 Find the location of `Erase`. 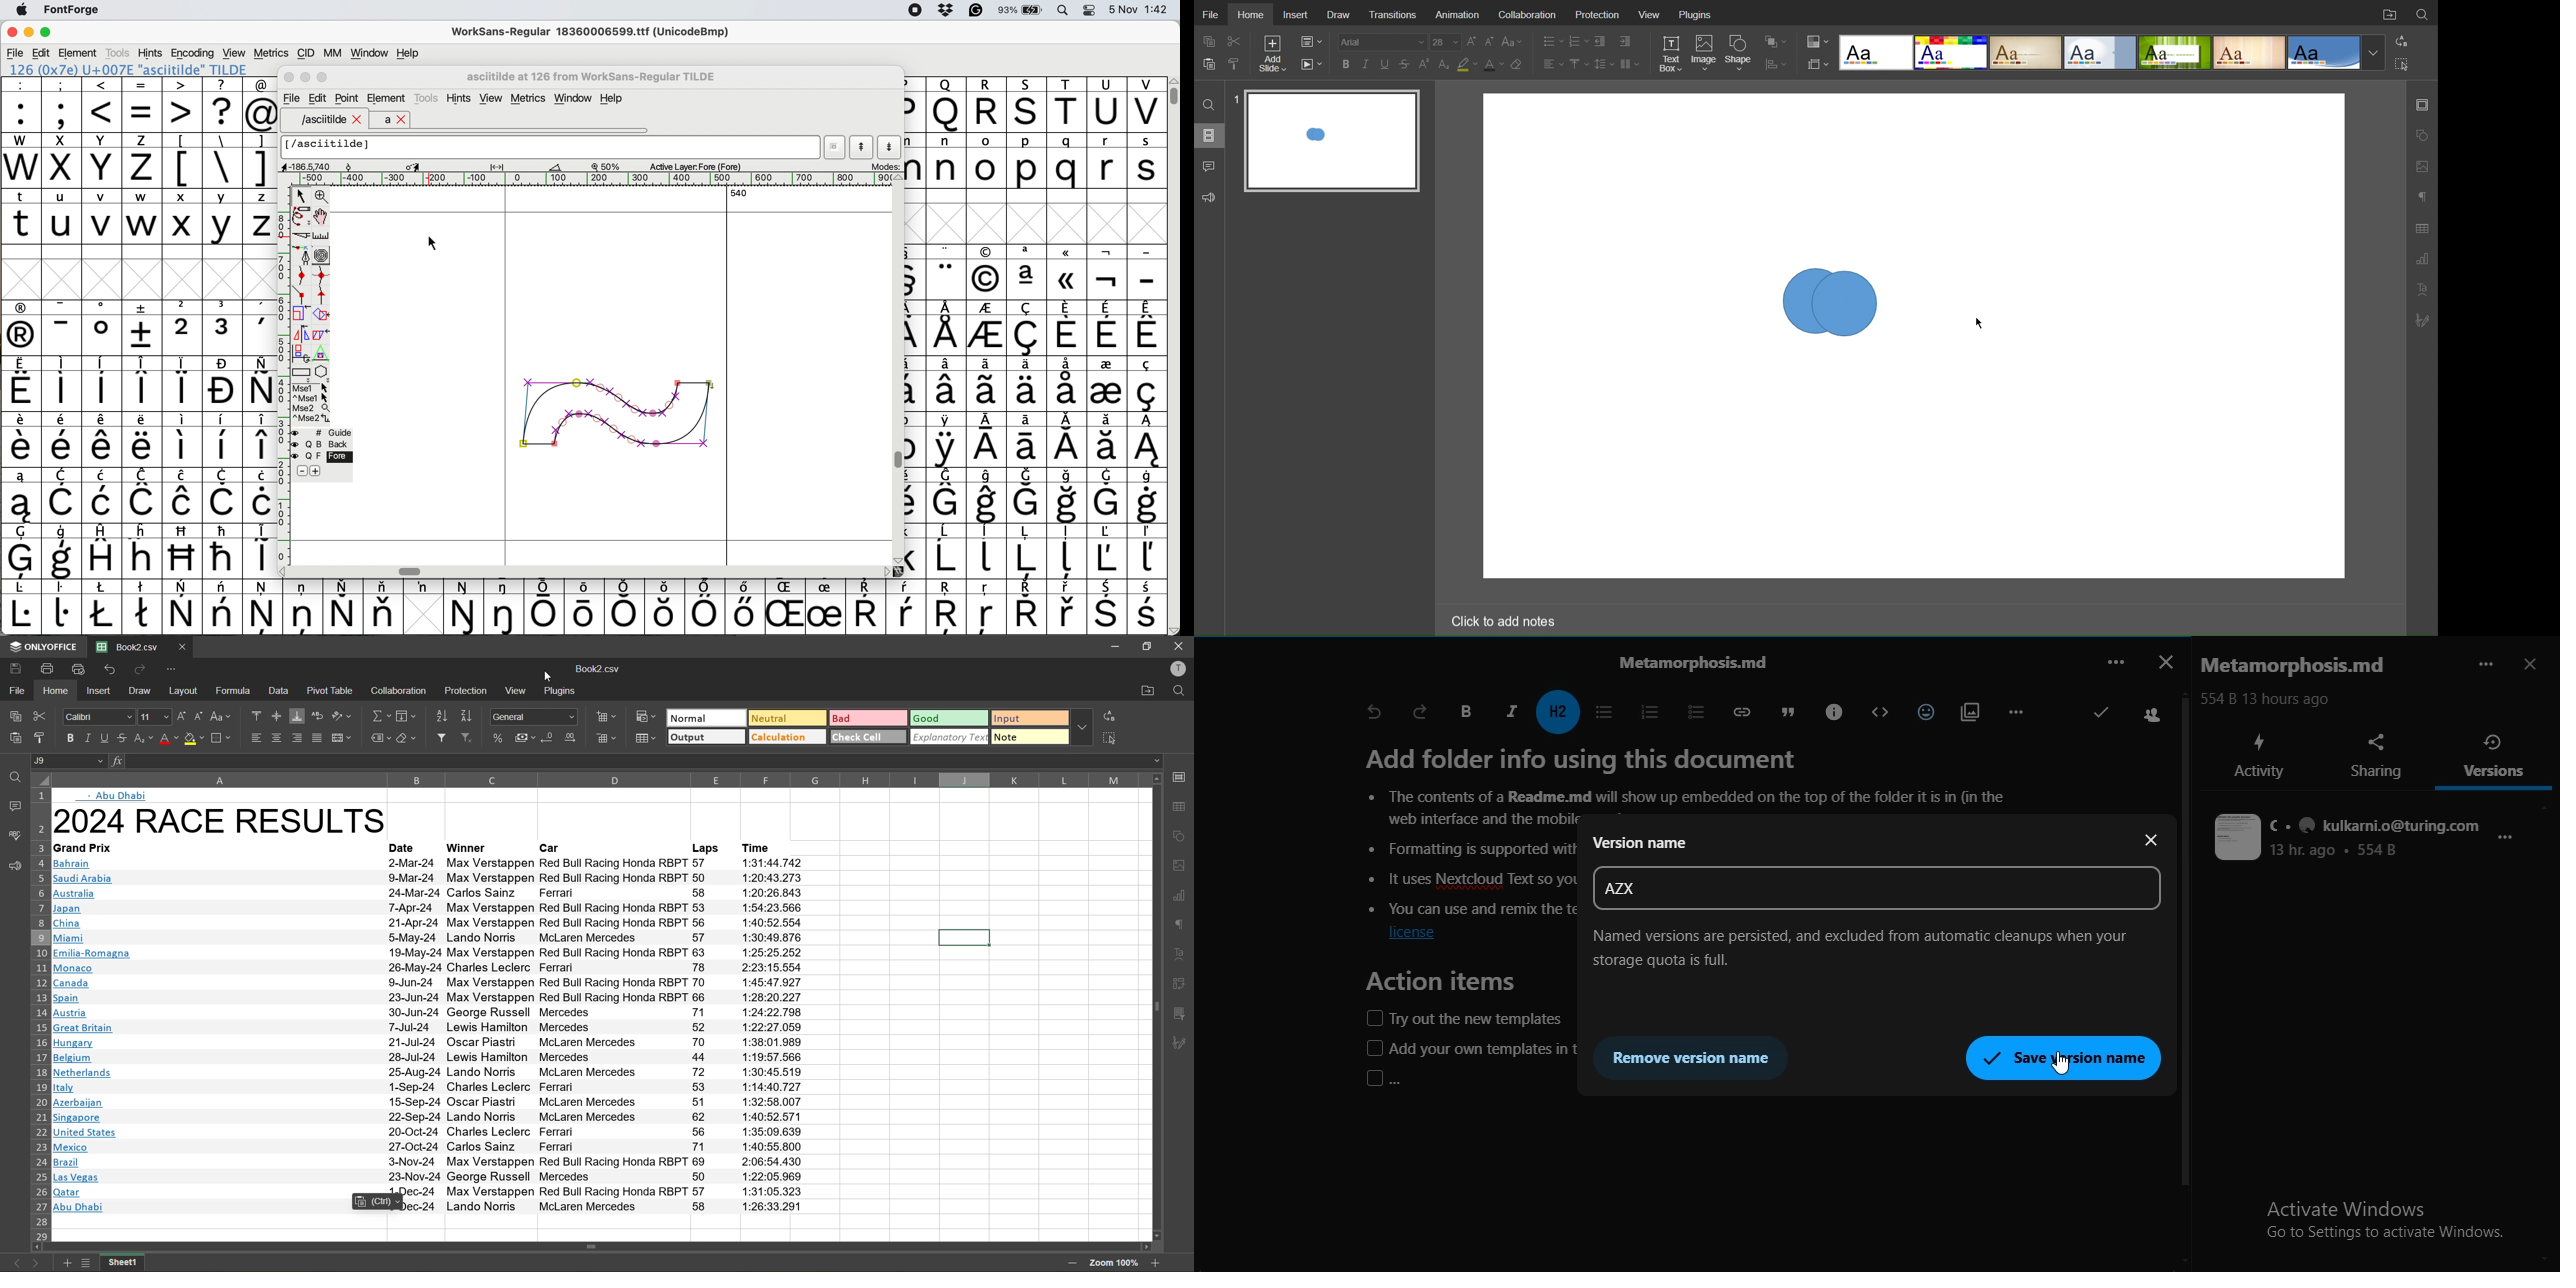

Erase is located at coordinates (1519, 65).